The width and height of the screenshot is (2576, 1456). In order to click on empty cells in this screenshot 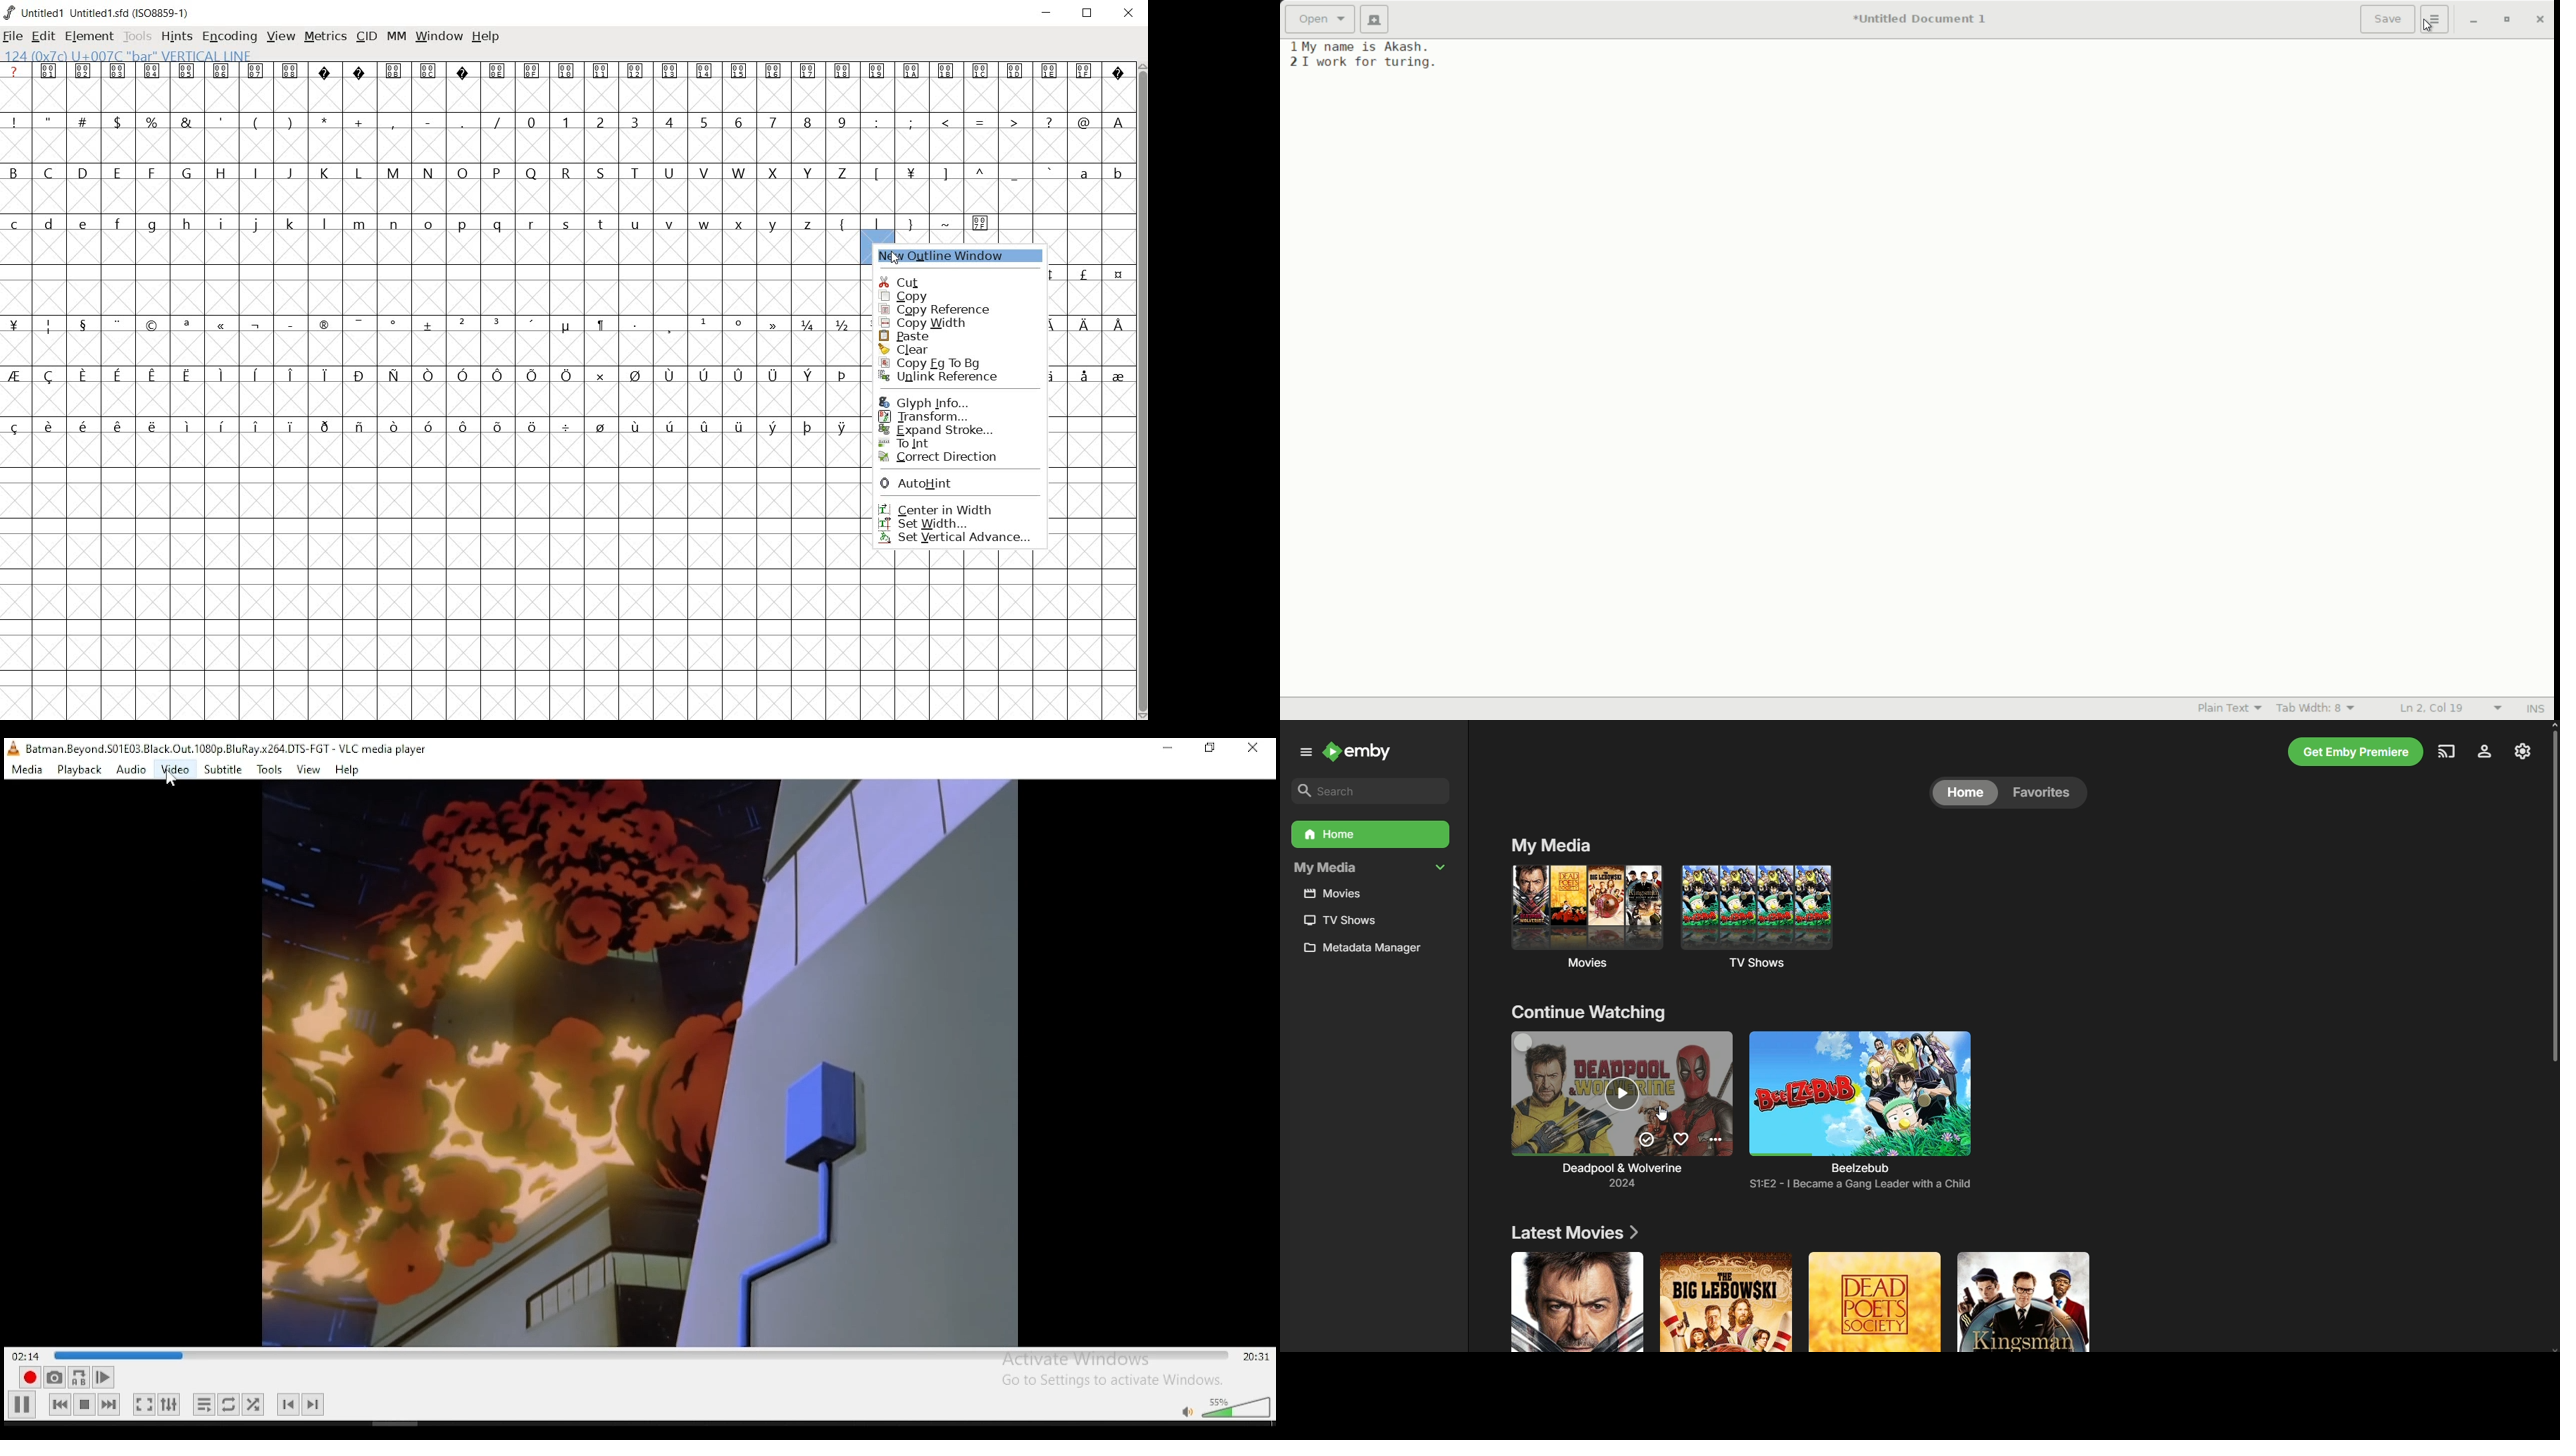, I will do `click(998, 652)`.